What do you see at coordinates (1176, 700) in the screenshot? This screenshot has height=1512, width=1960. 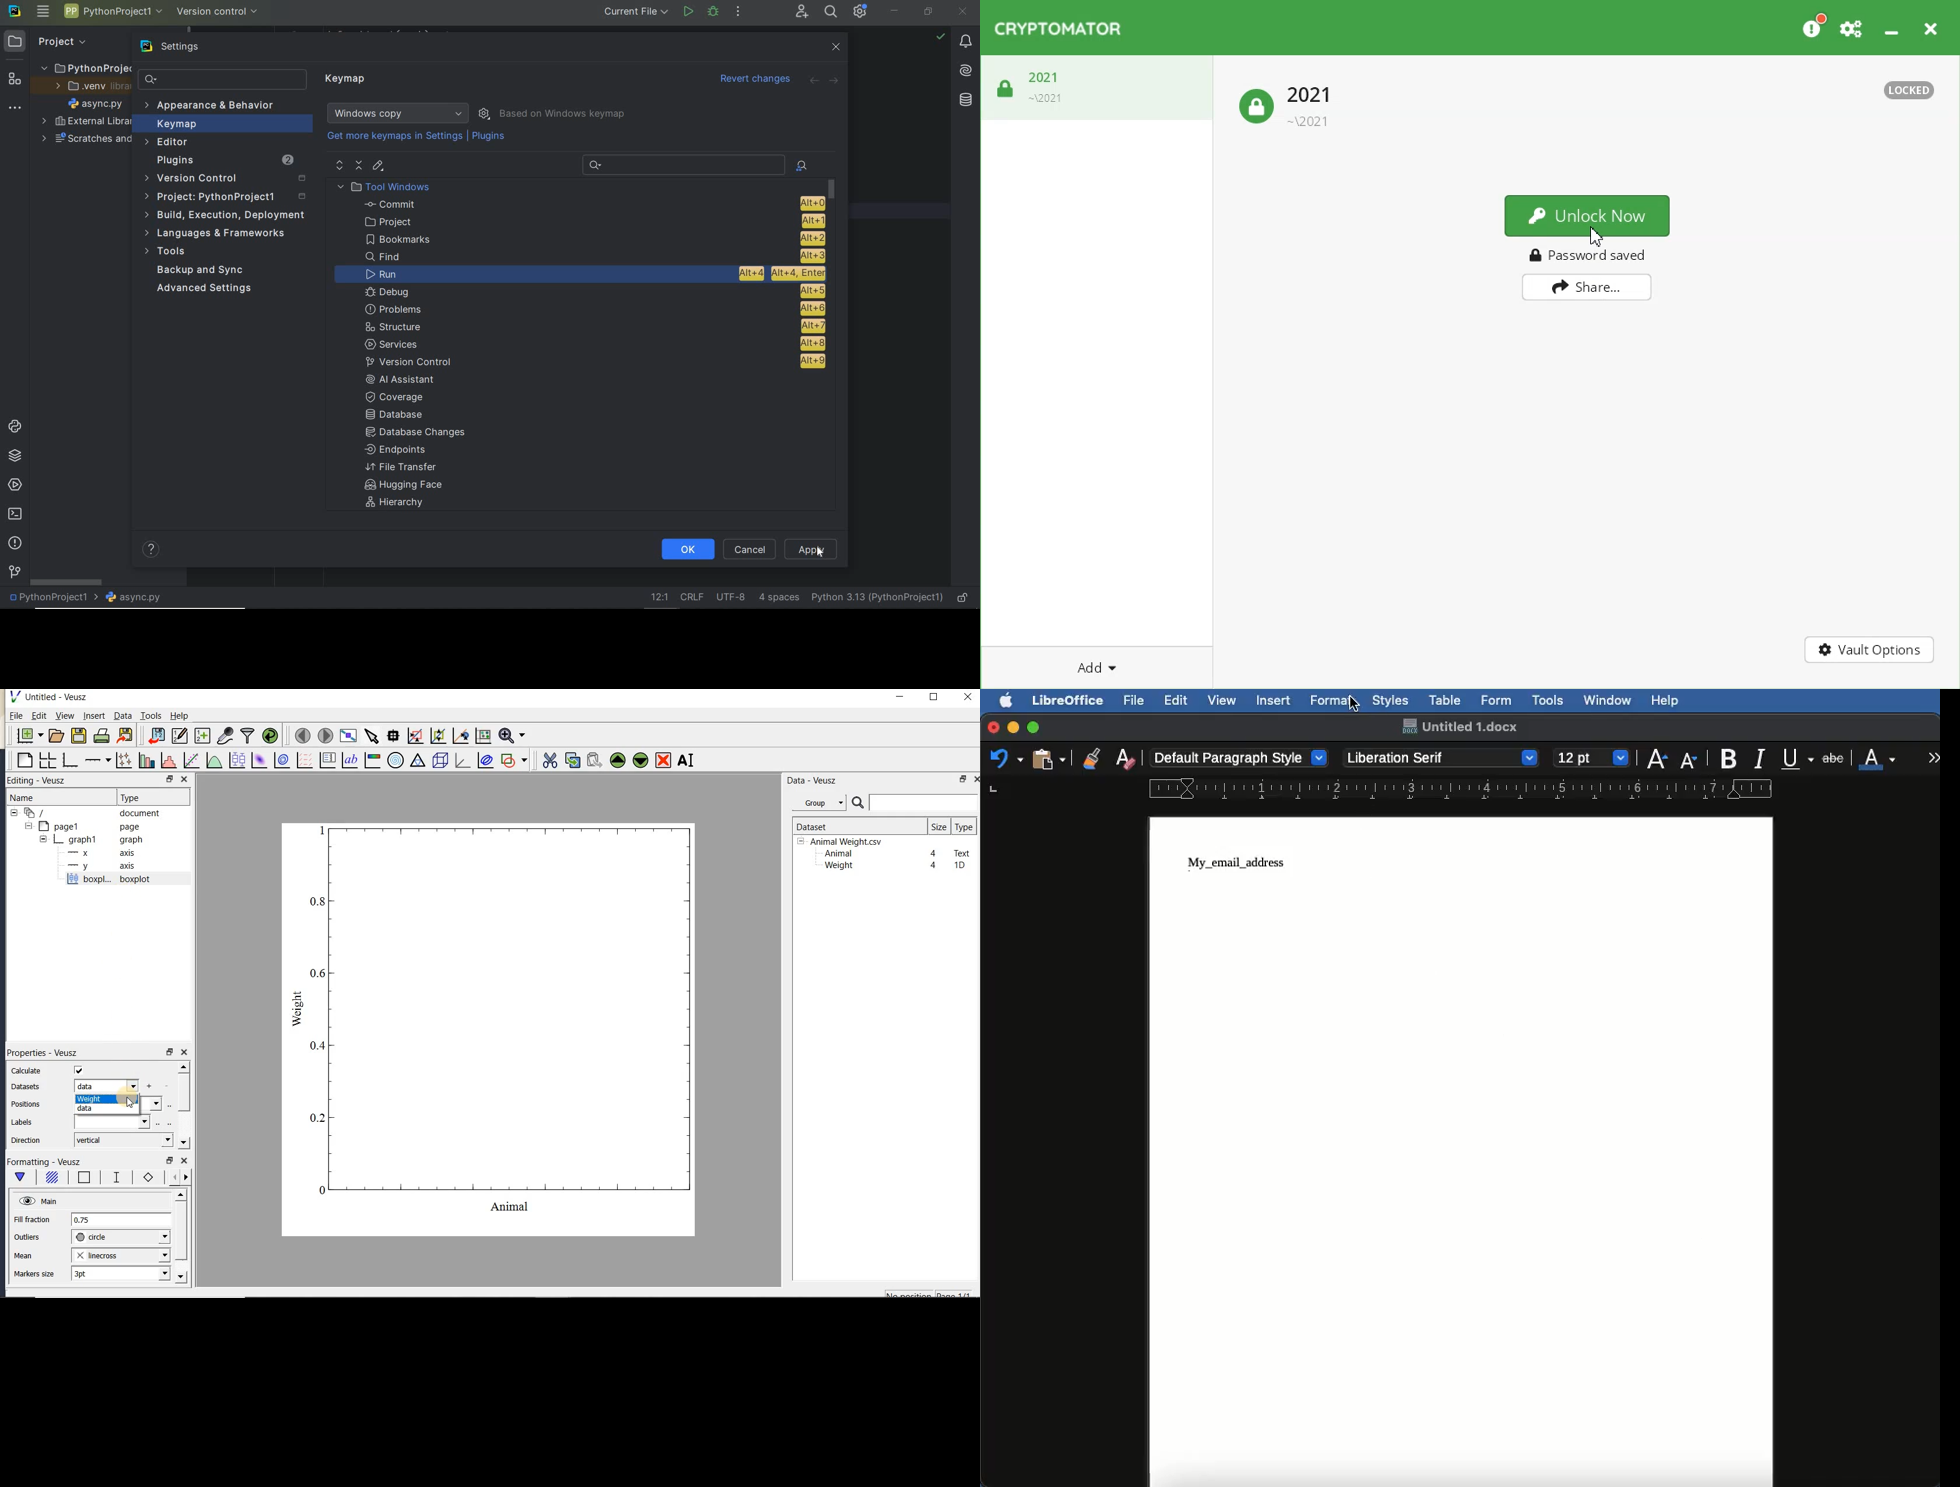 I see `Edit` at bounding box center [1176, 700].